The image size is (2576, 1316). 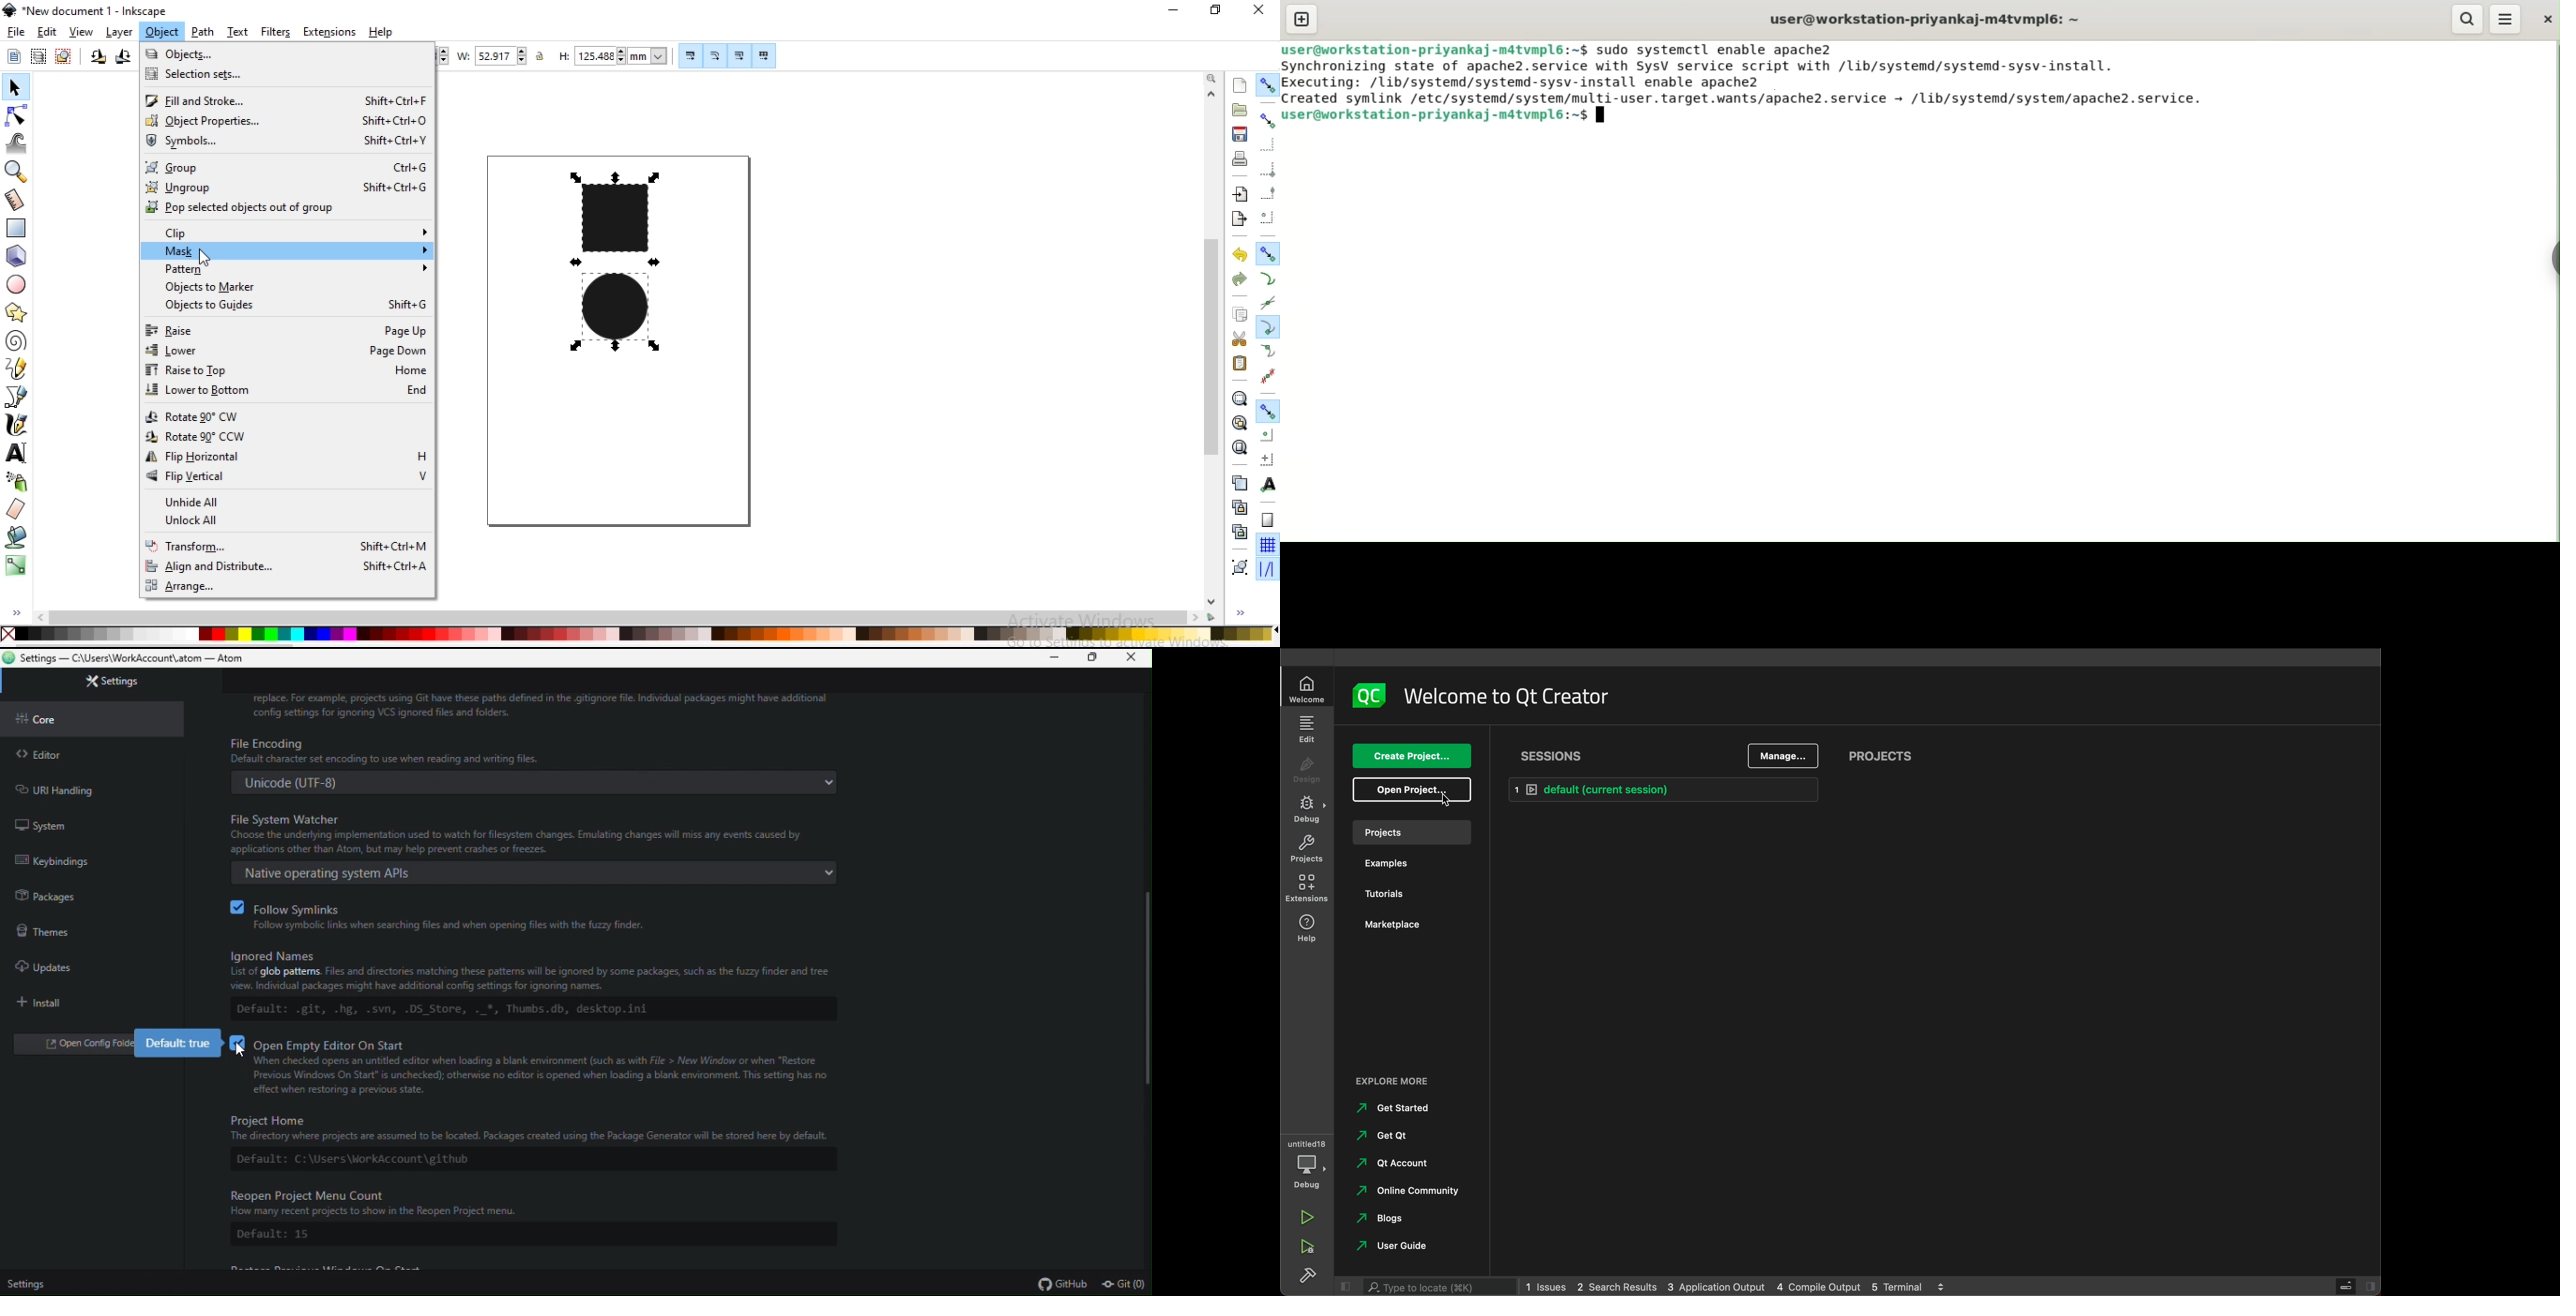 What do you see at coordinates (59, 928) in the screenshot?
I see `themes` at bounding box center [59, 928].